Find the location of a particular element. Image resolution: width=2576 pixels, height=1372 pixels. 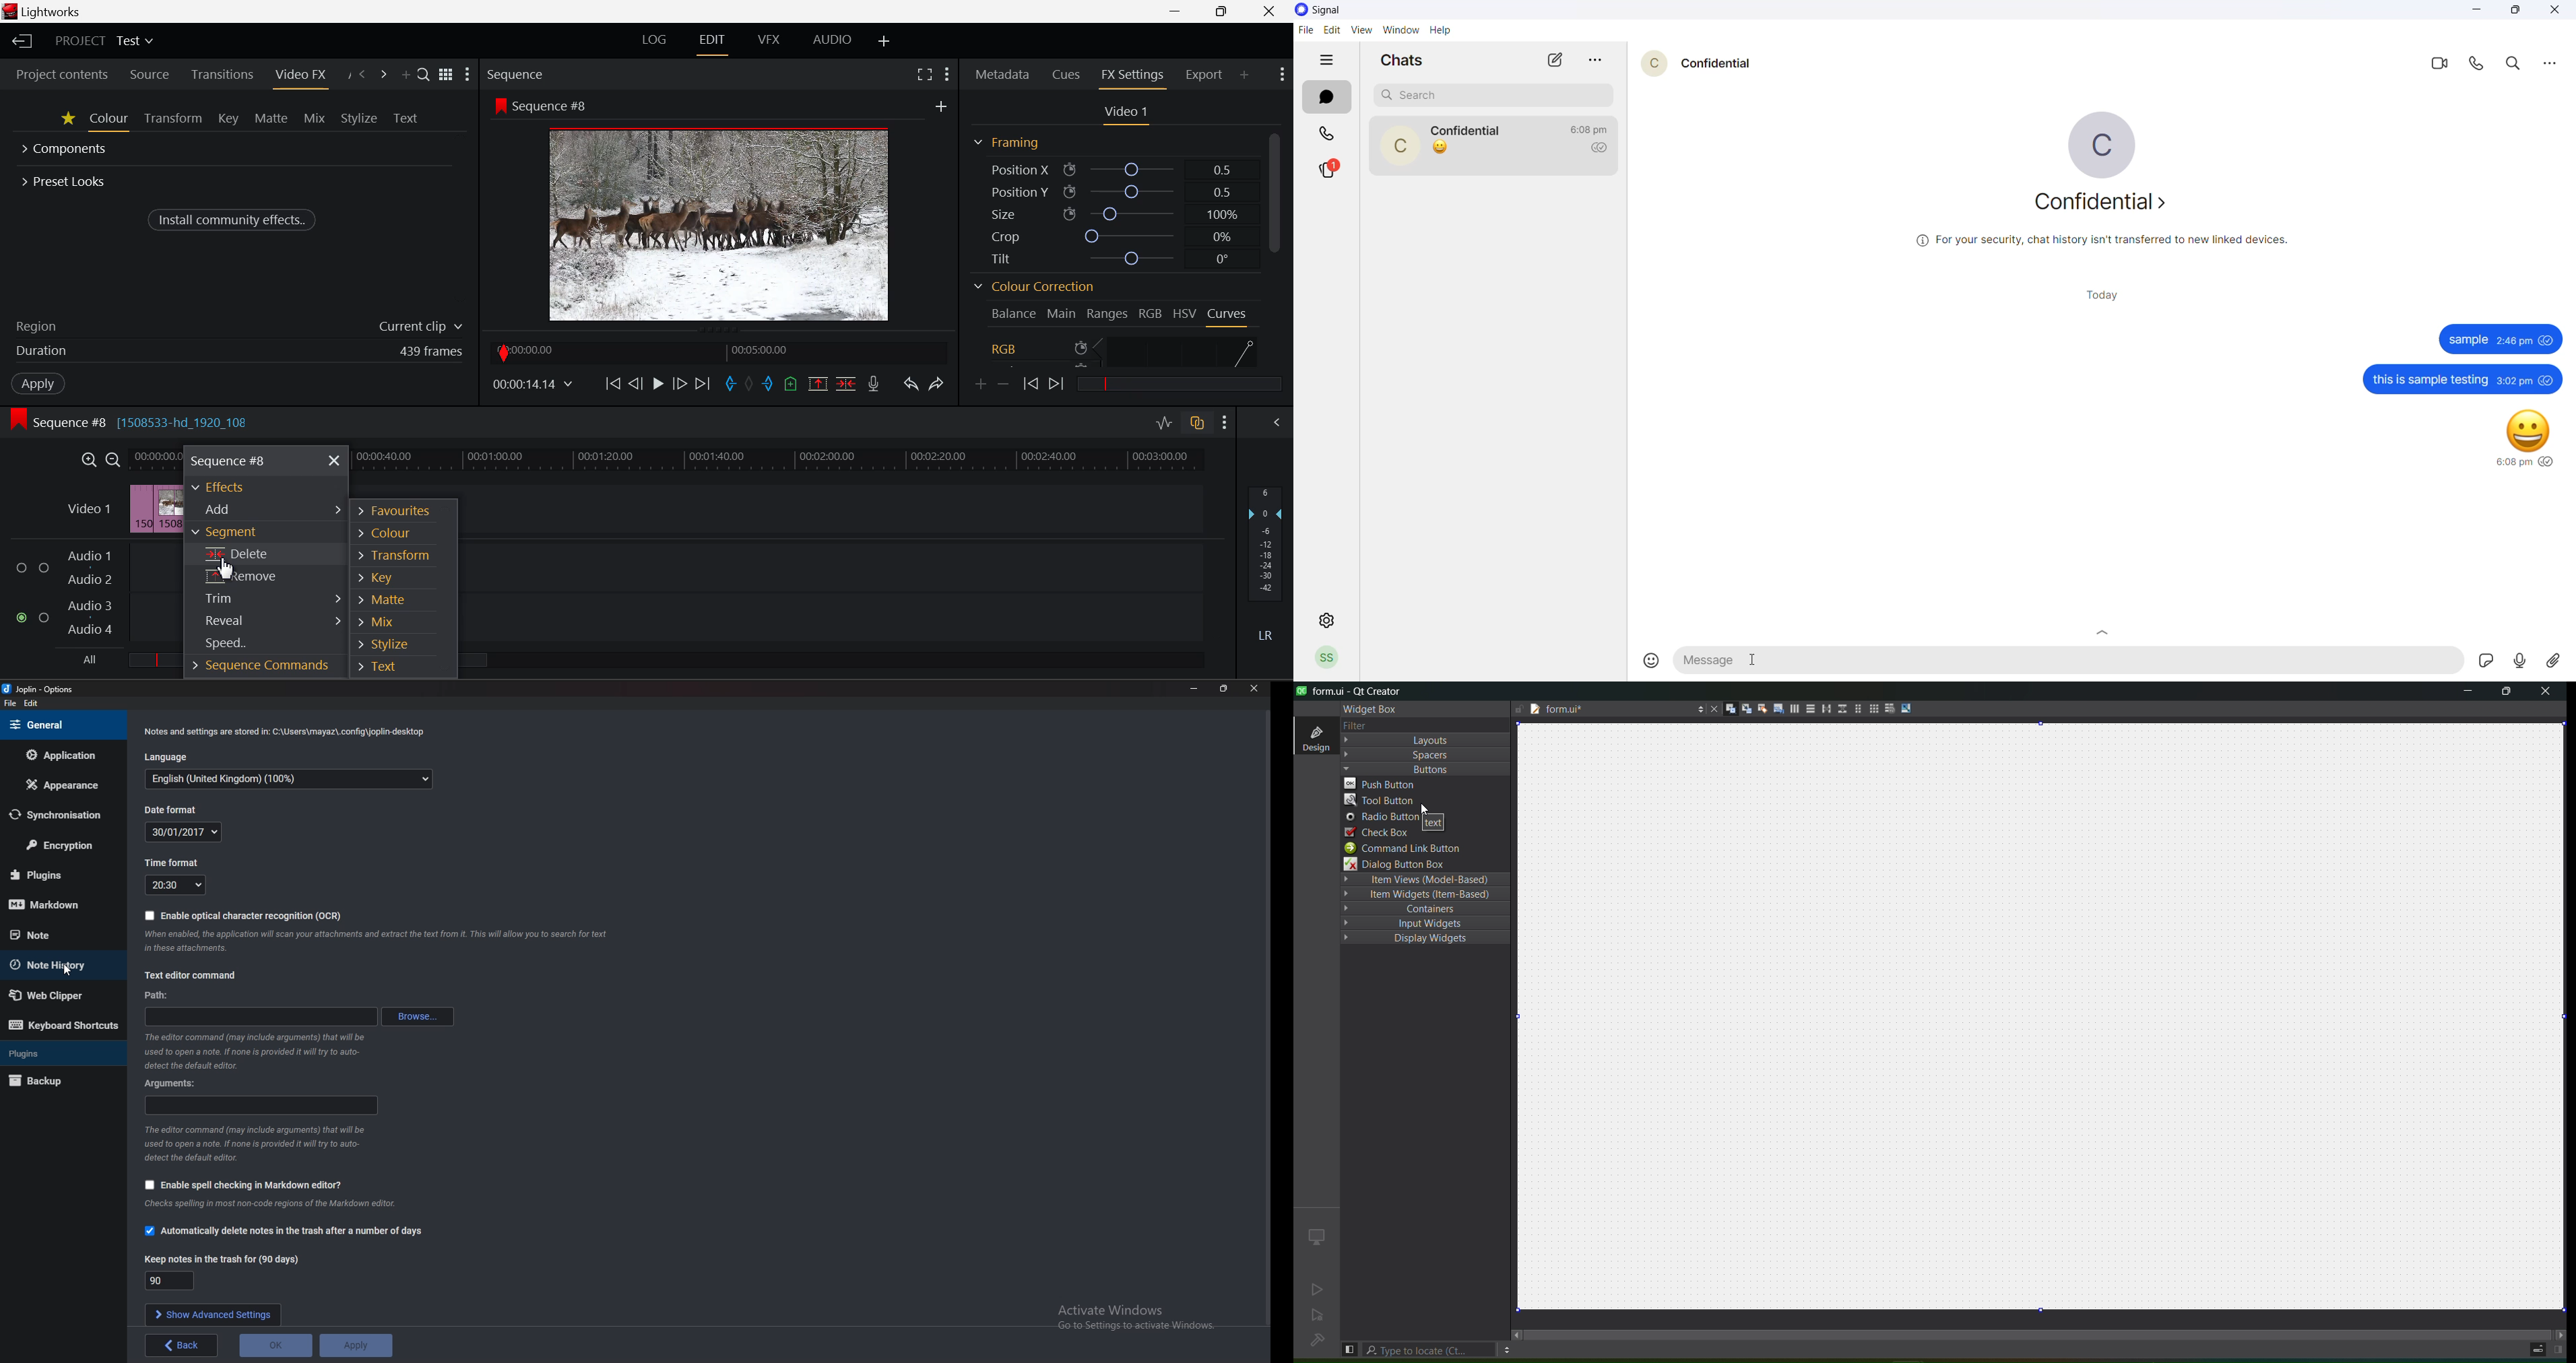

Remove is located at coordinates (261, 576).